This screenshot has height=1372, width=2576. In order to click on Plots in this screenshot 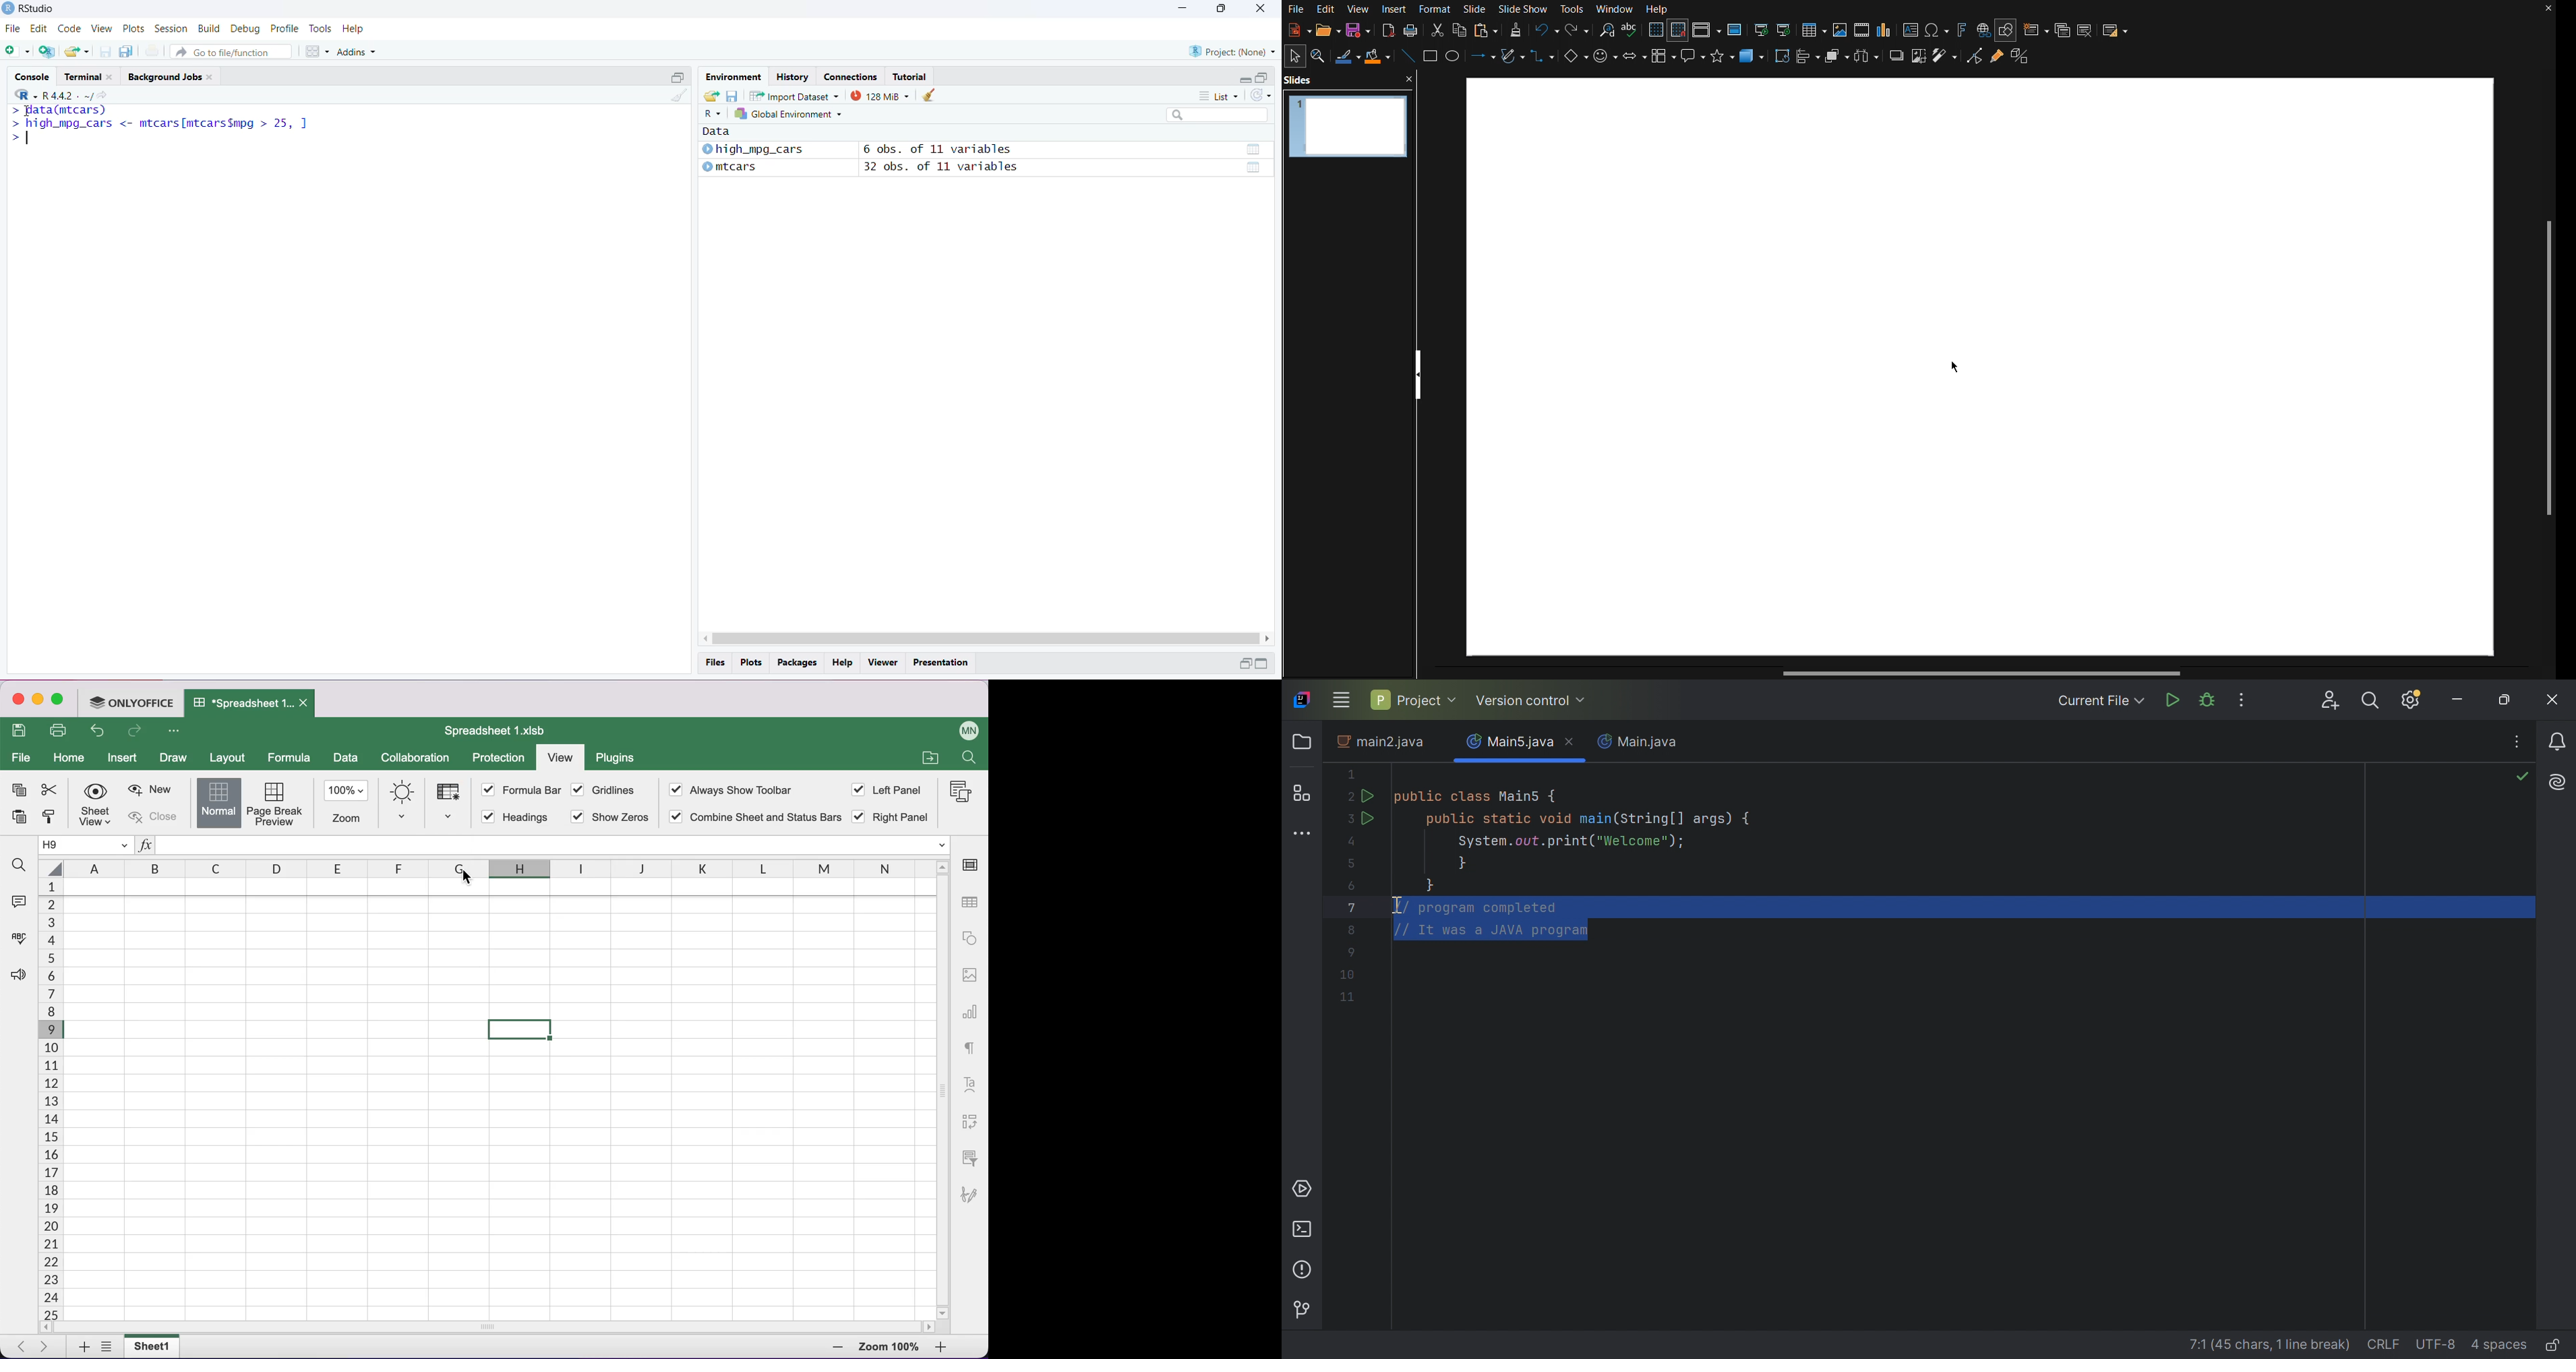, I will do `click(750, 662)`.